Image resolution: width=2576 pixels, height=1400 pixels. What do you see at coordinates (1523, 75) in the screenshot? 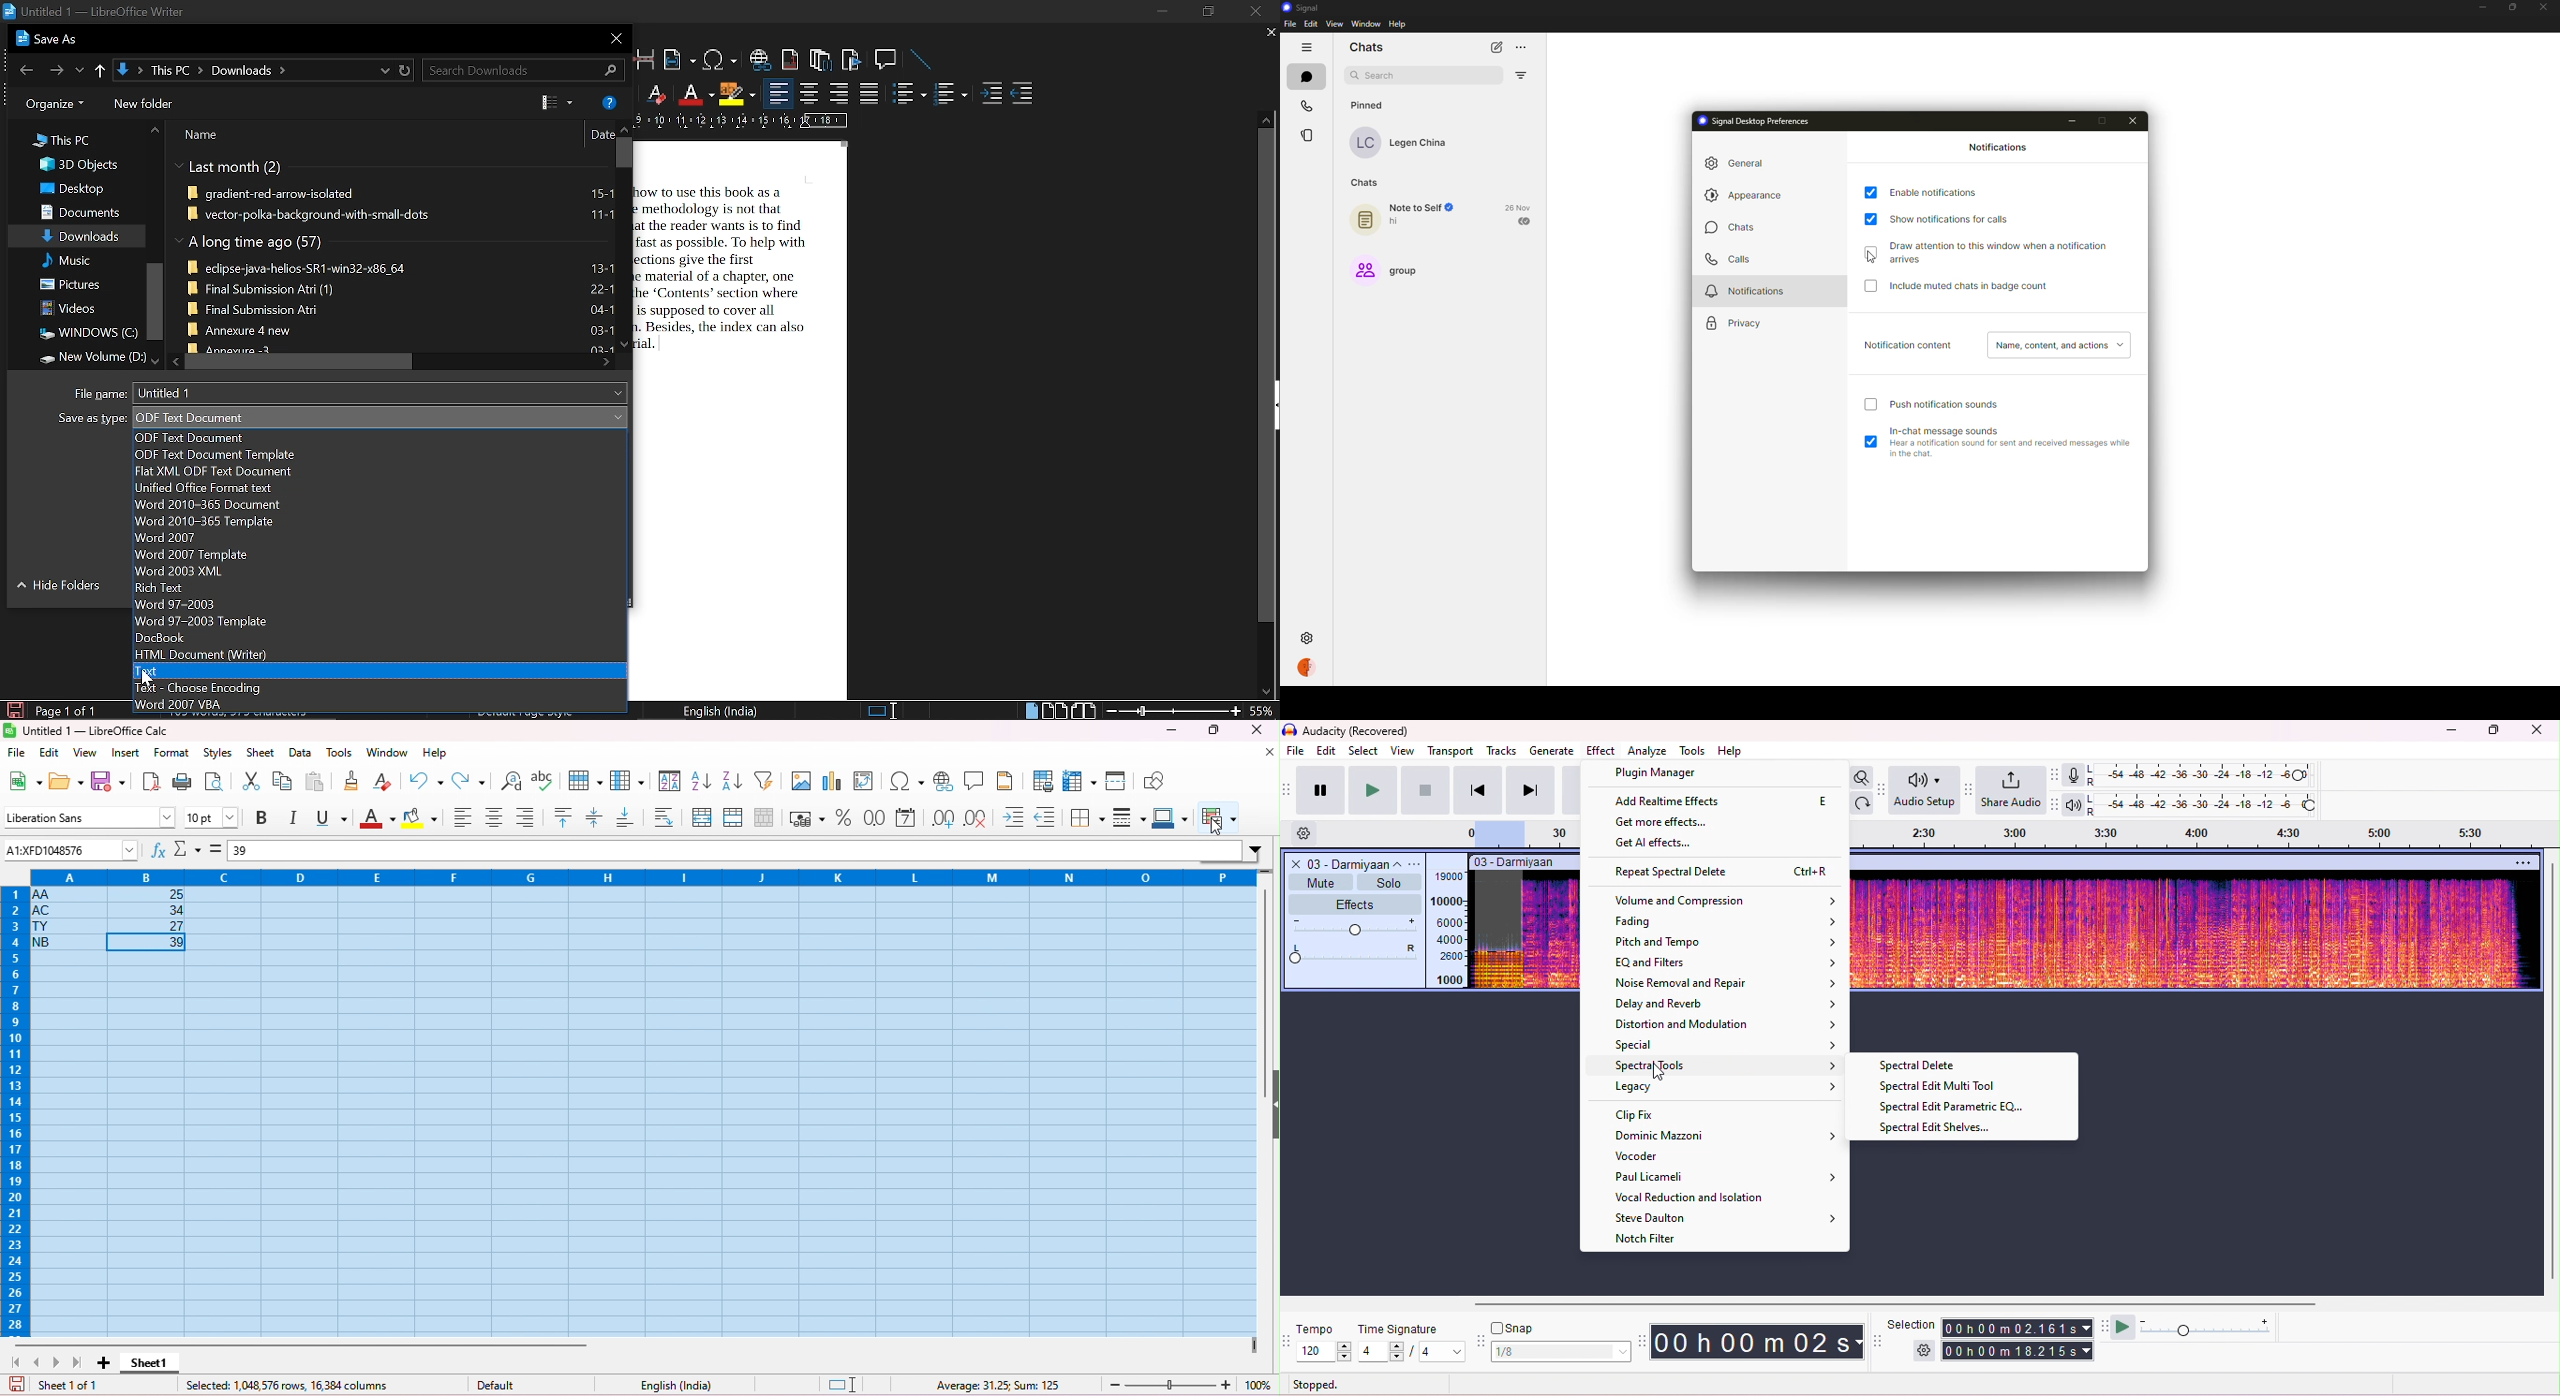
I see `filter` at bounding box center [1523, 75].